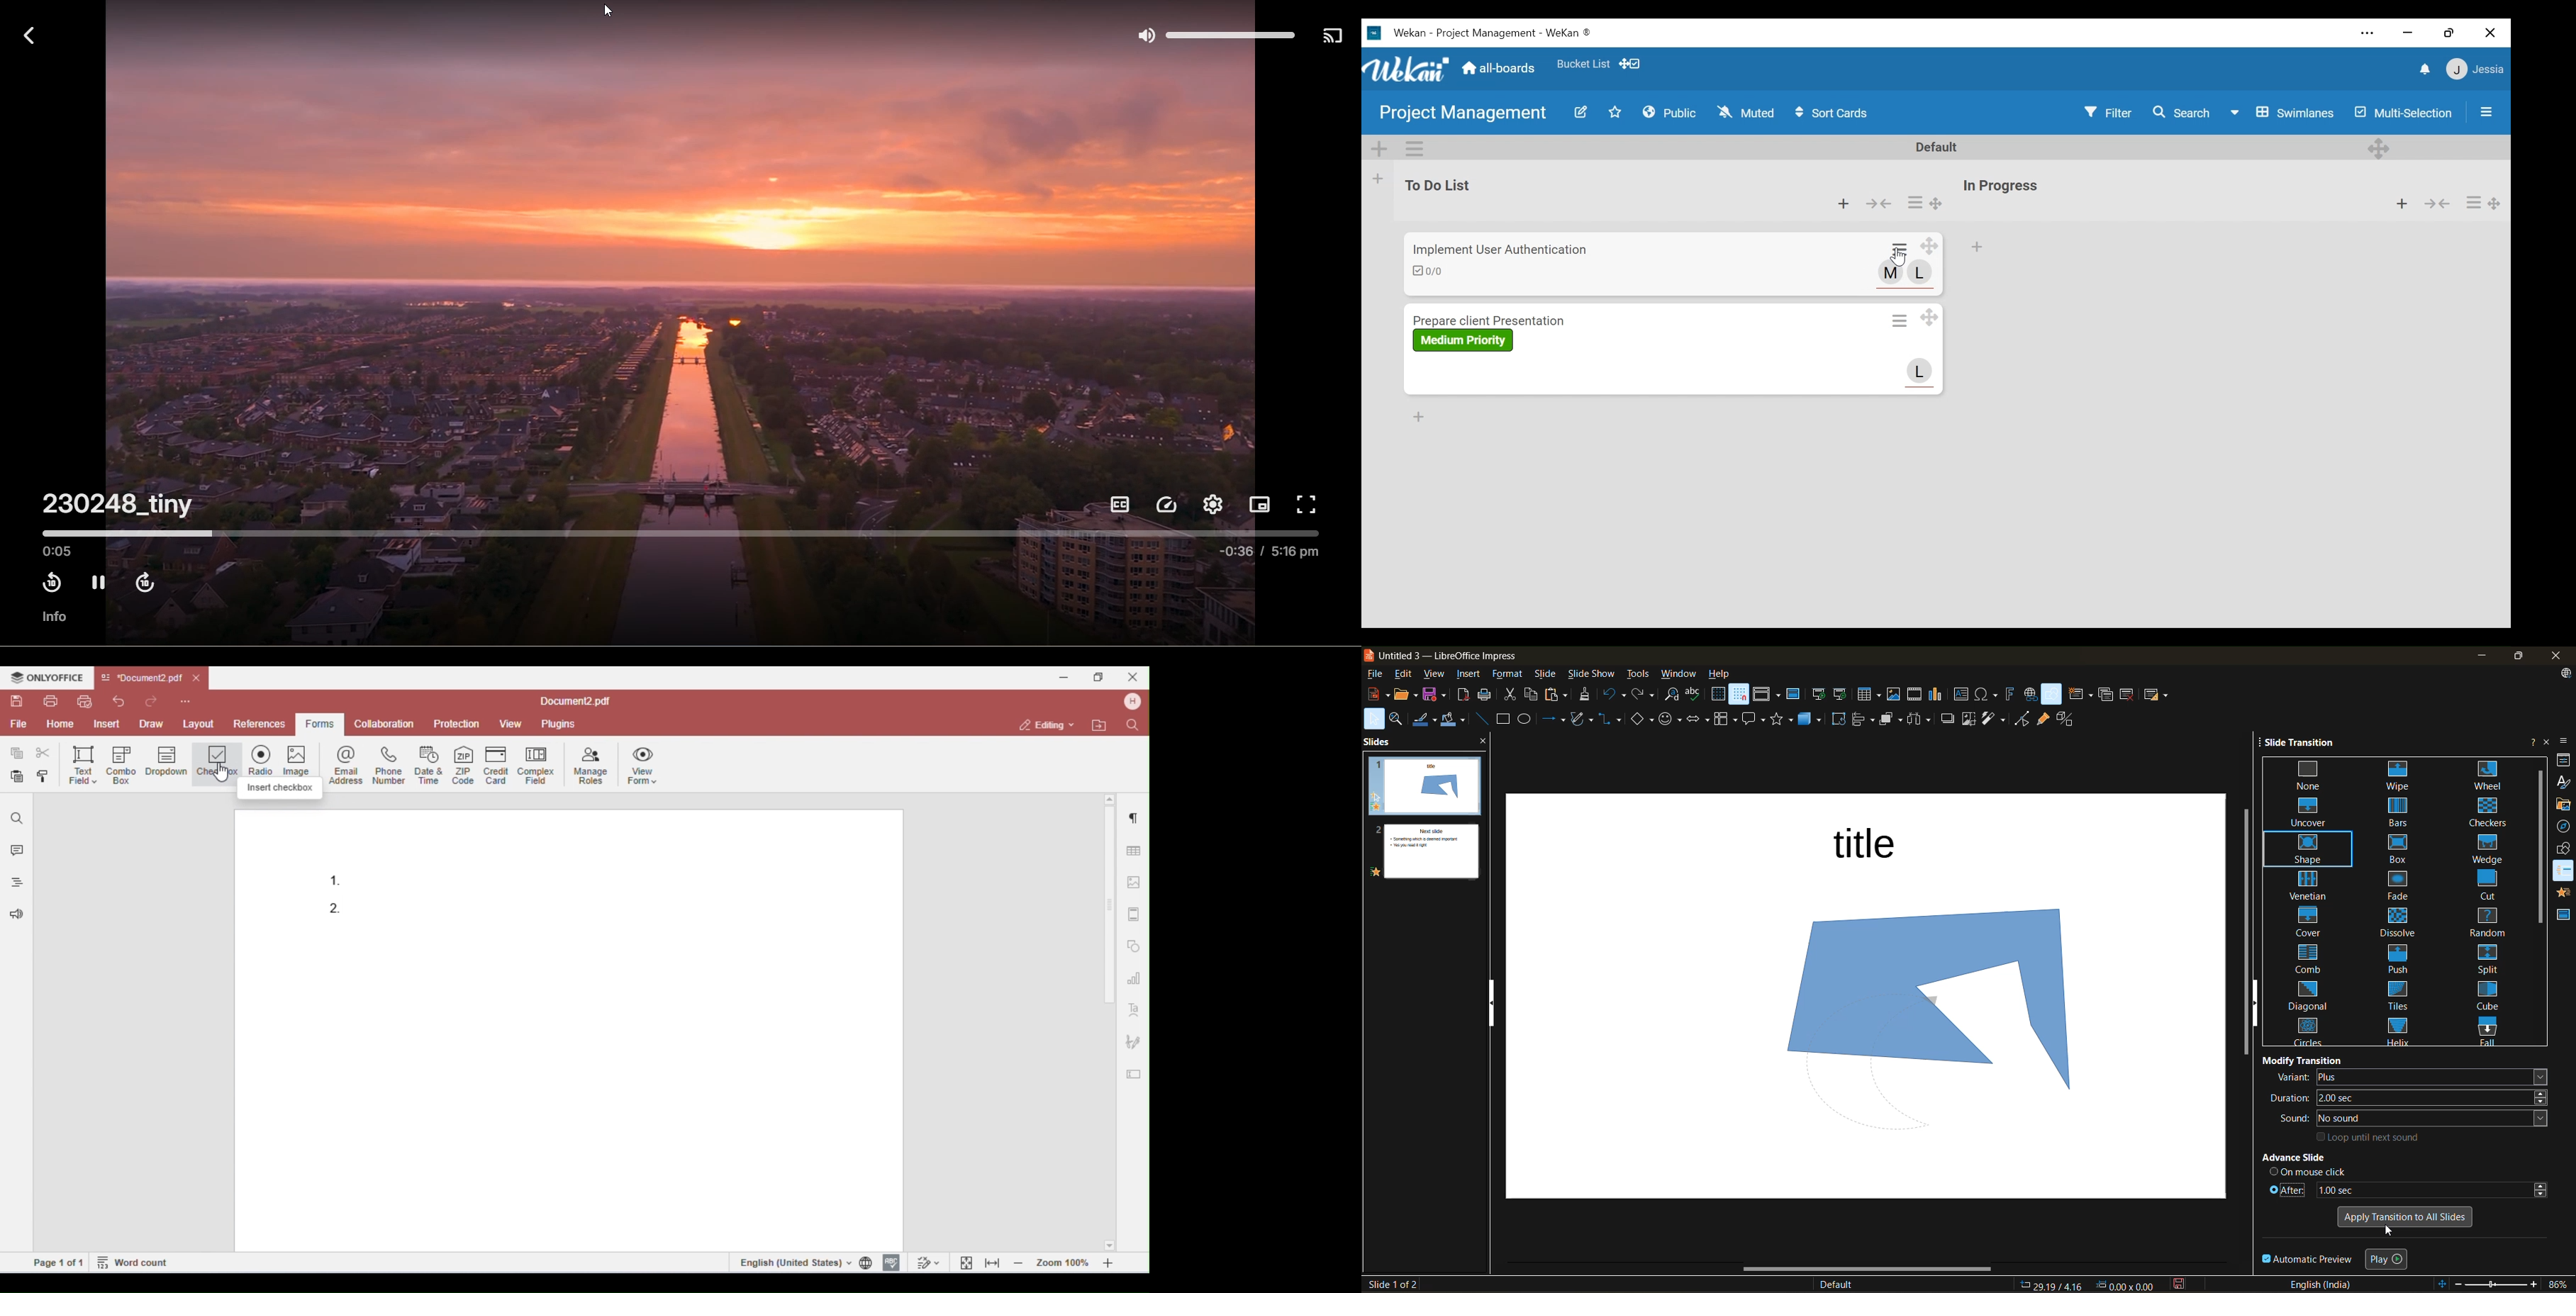 The width and height of the screenshot is (2576, 1316). Describe the element at coordinates (2538, 847) in the screenshot. I see `vertical scroll bar` at that location.